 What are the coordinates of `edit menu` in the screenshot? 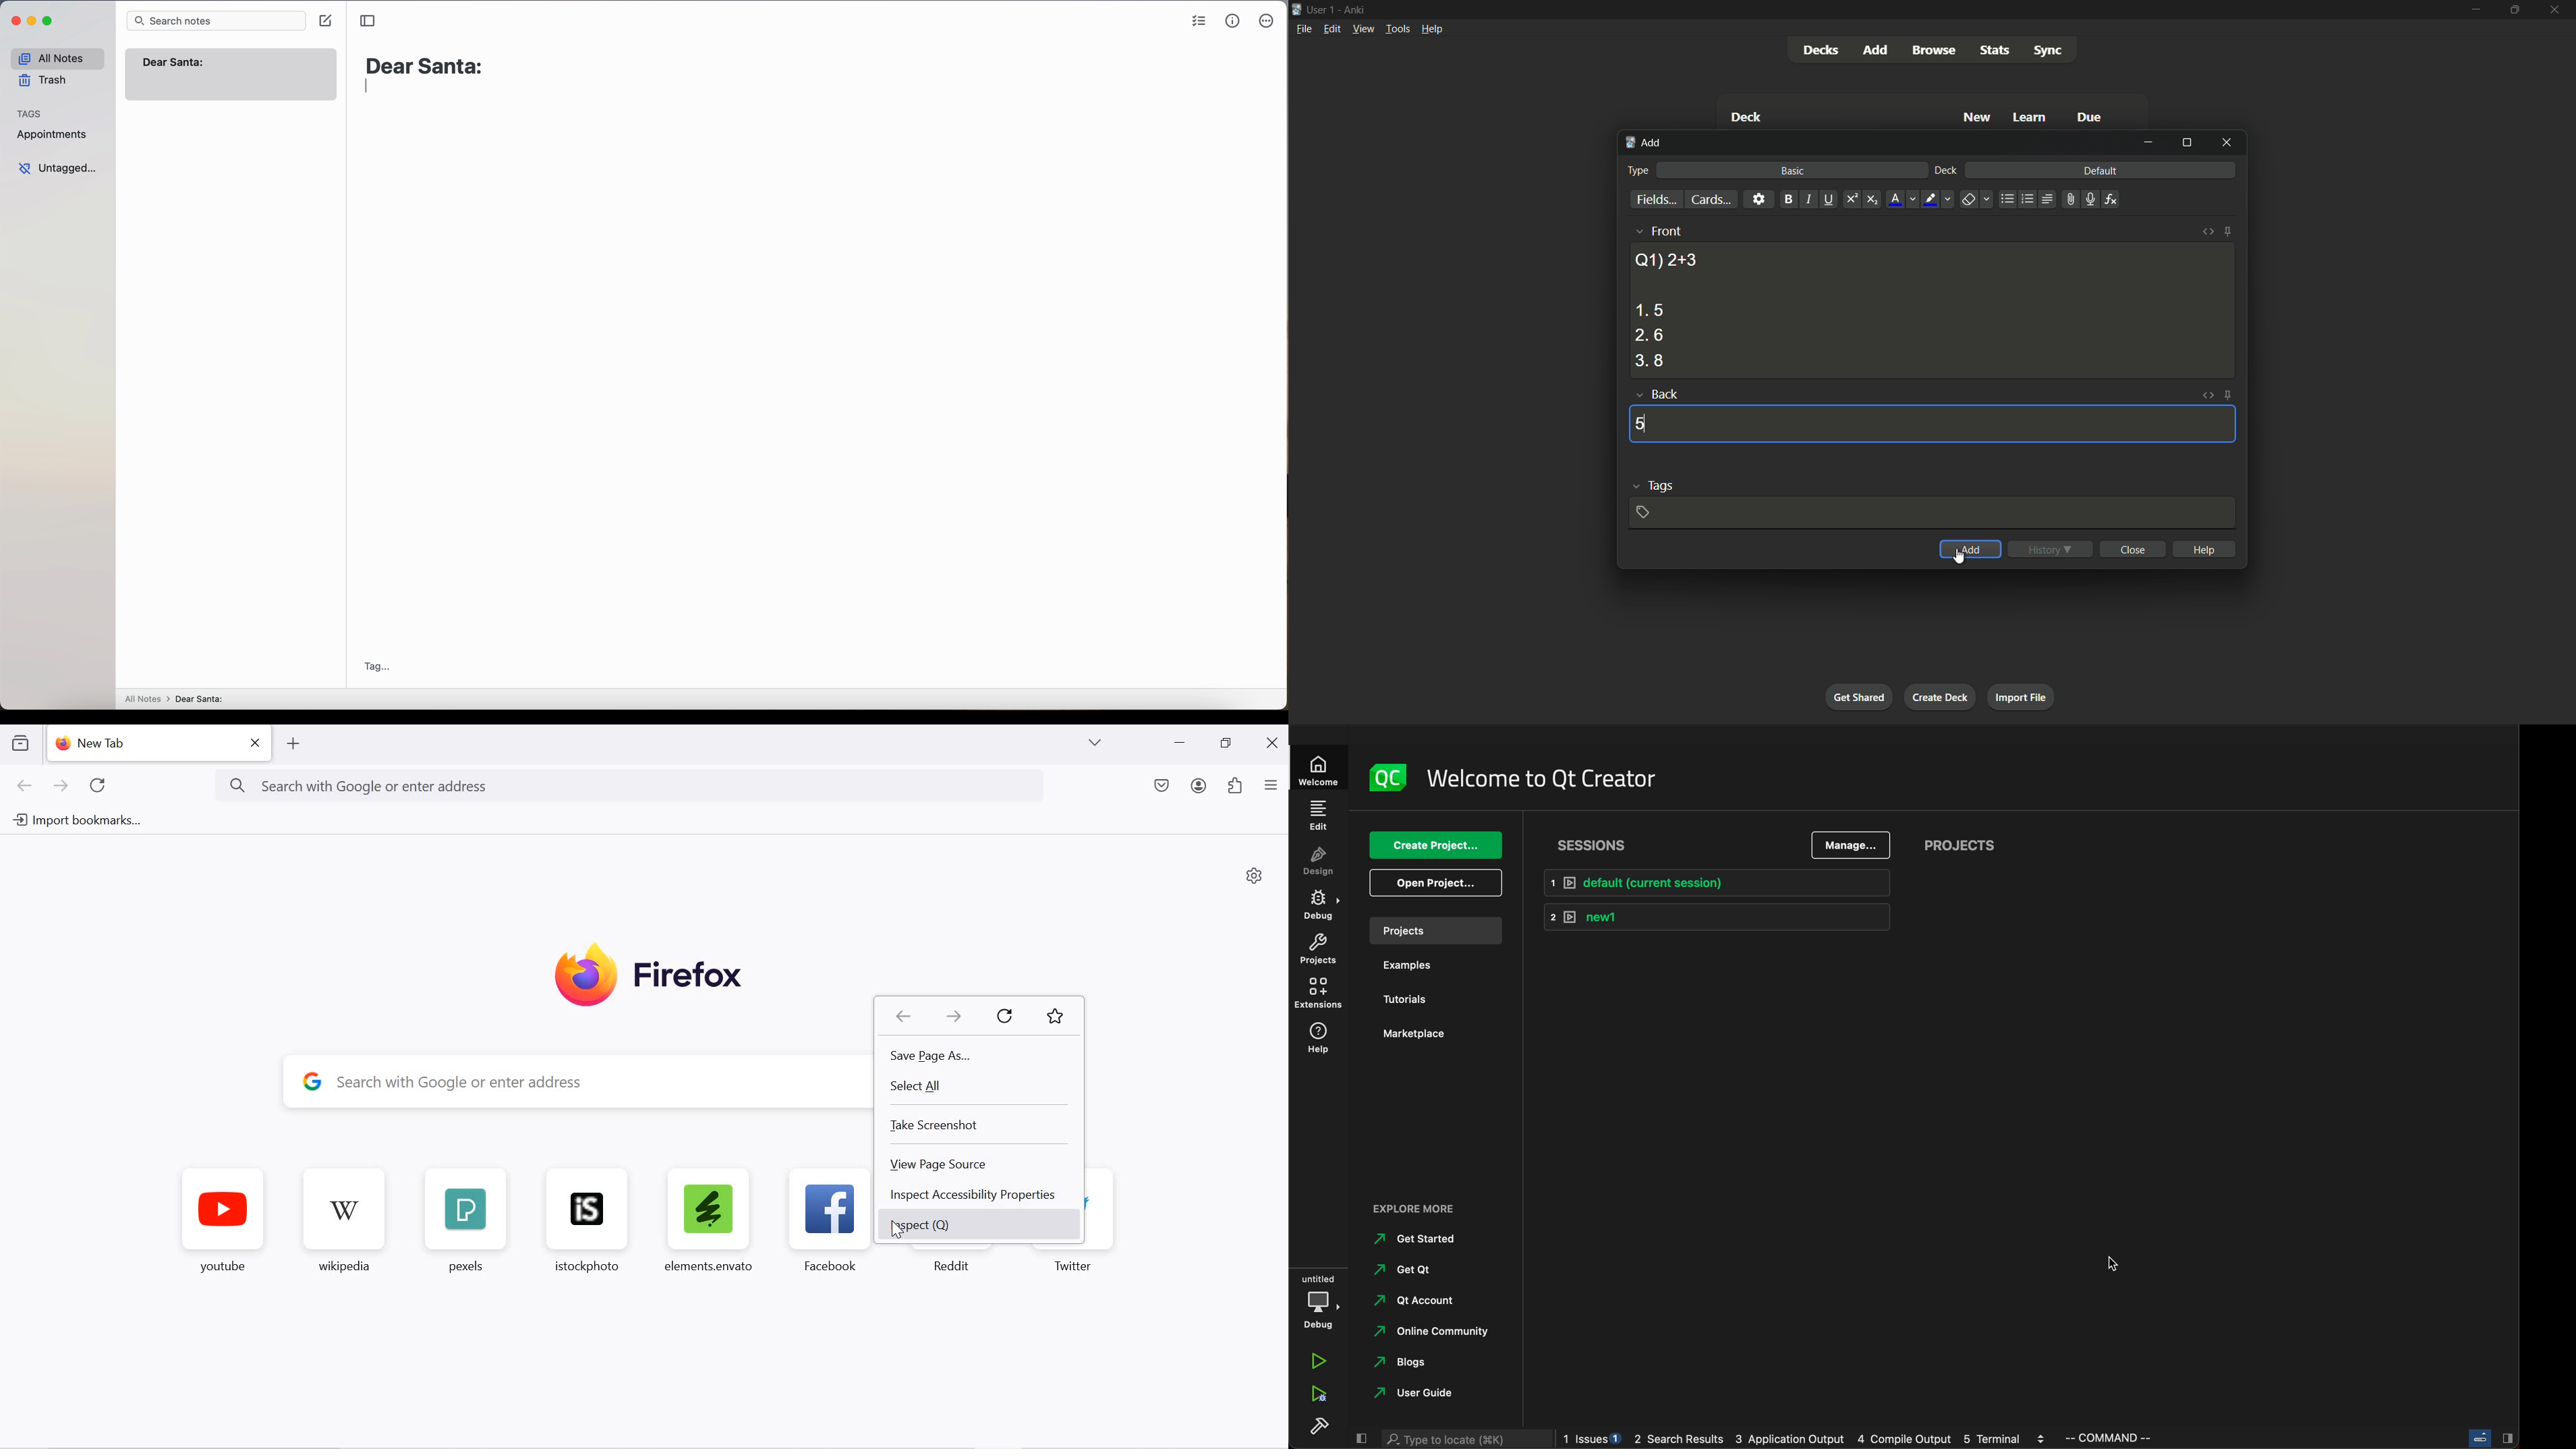 It's located at (1333, 28).